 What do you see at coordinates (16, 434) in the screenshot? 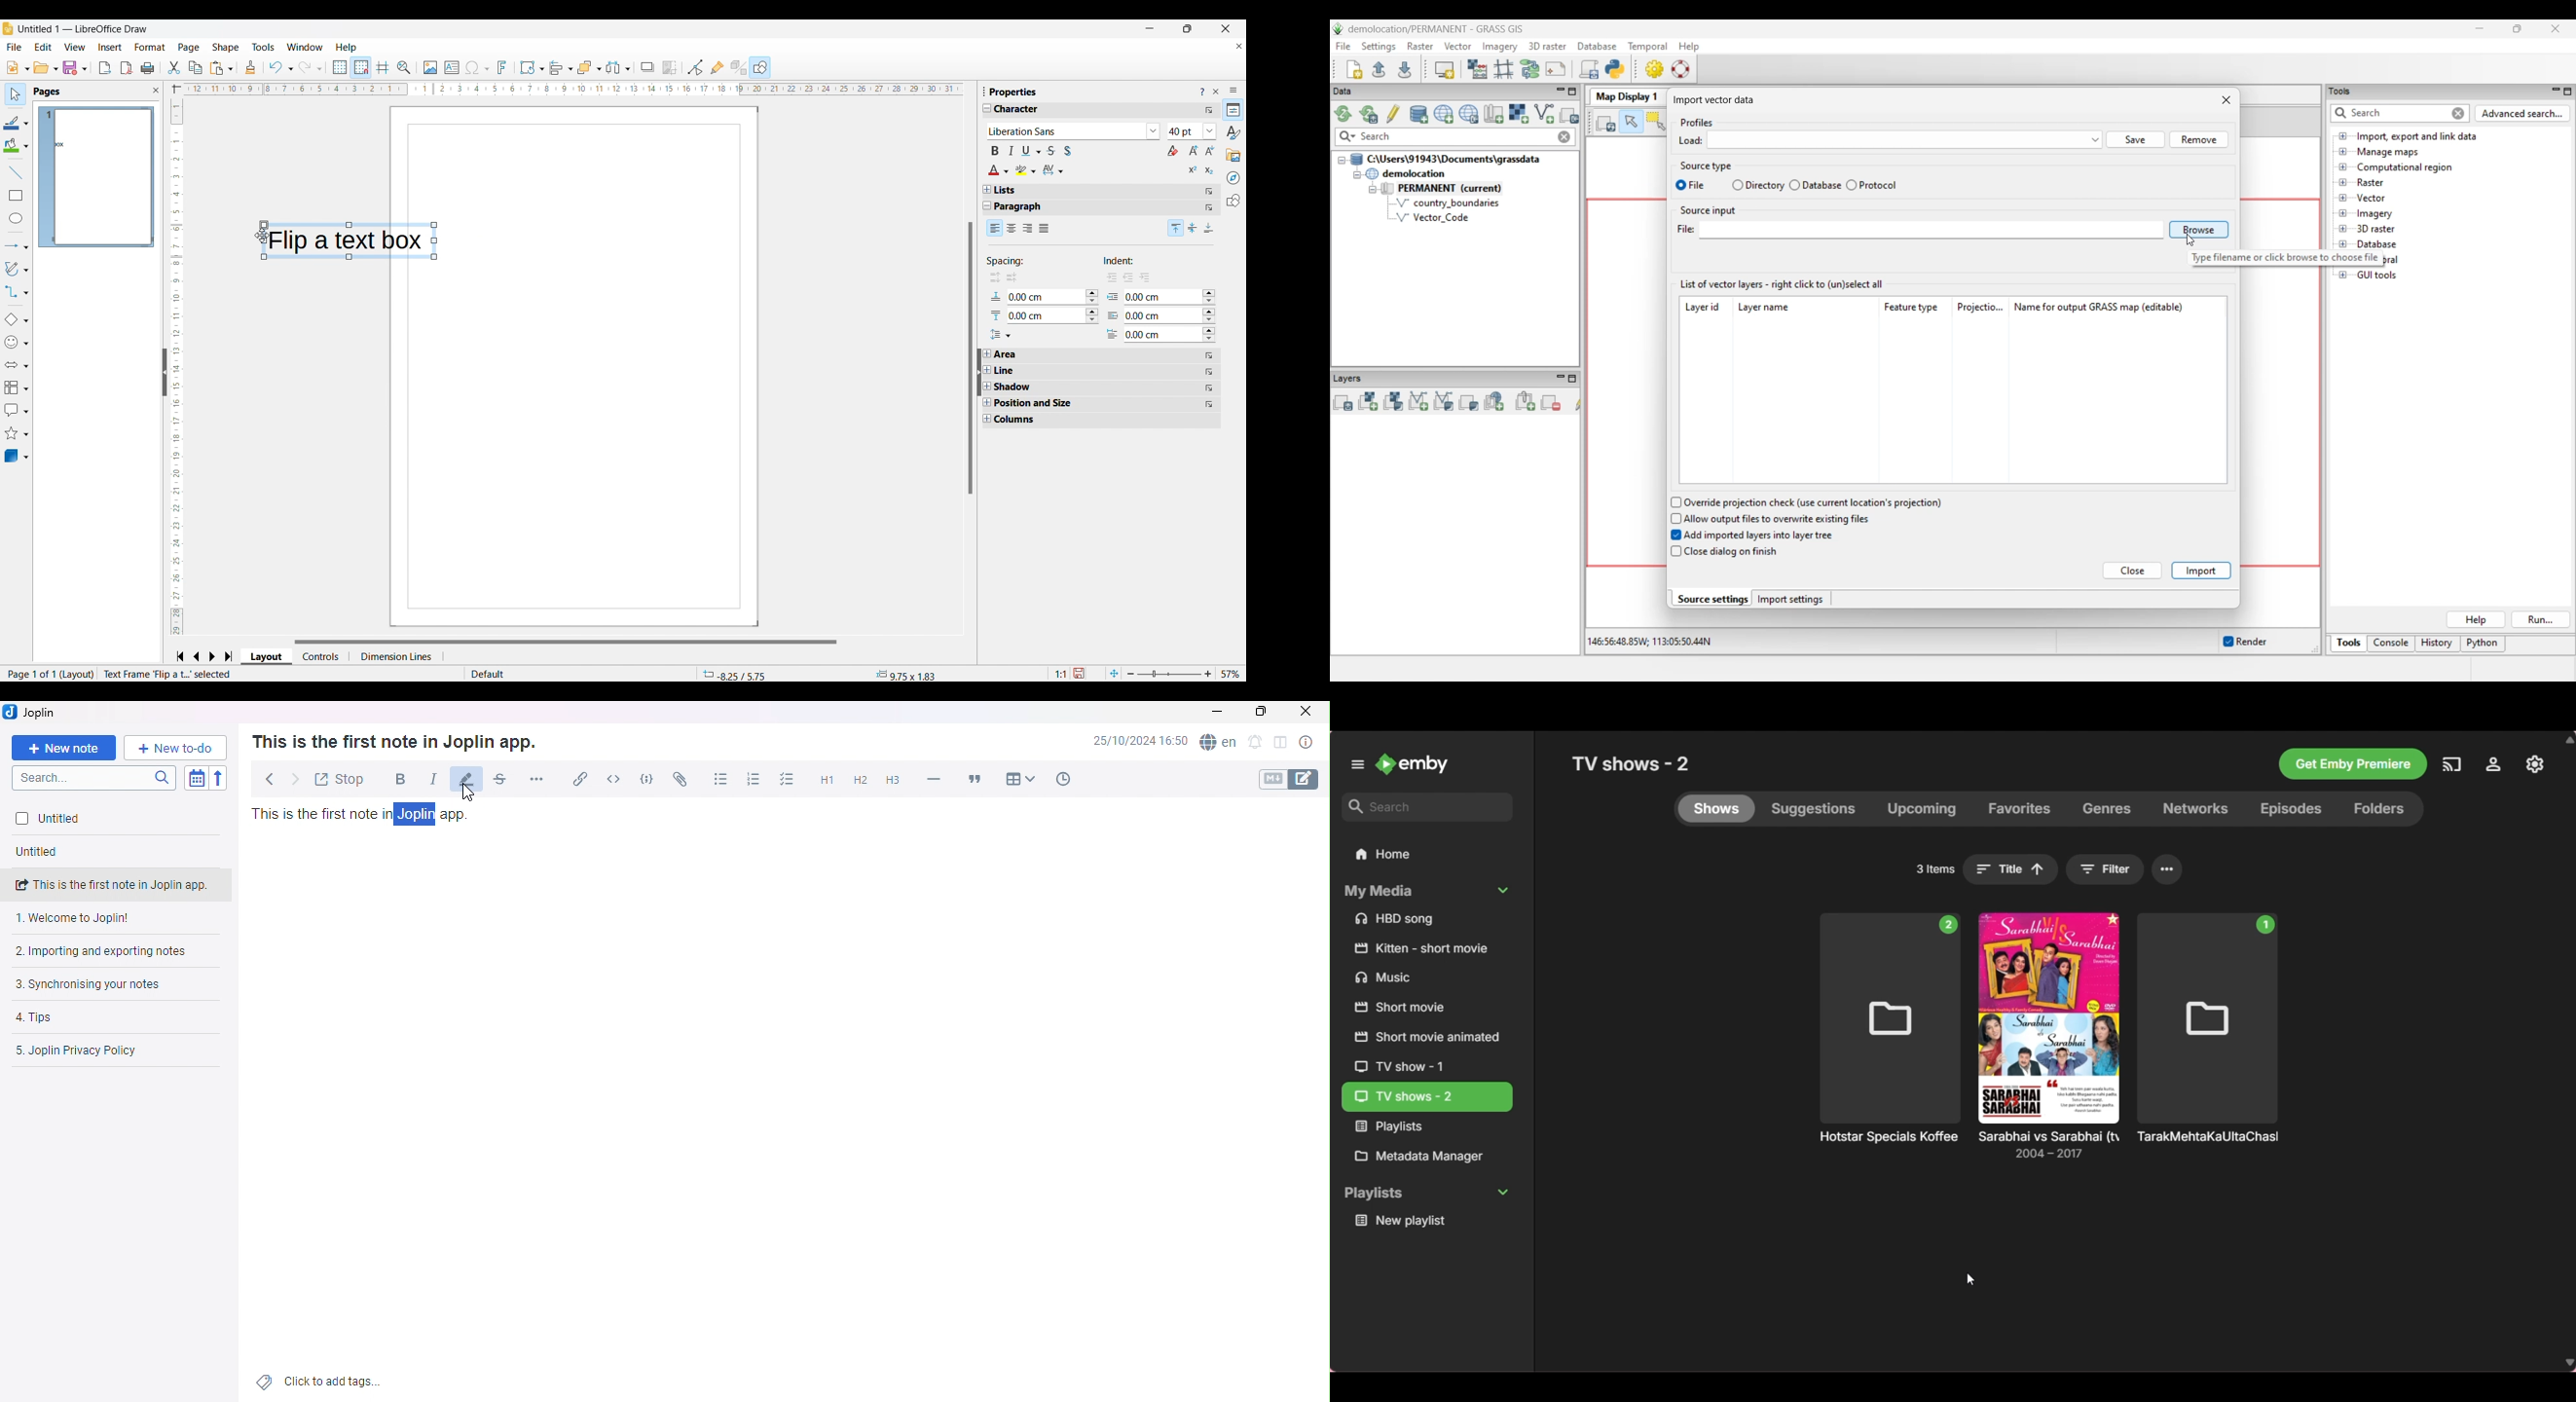
I see `Star and banner options` at bounding box center [16, 434].